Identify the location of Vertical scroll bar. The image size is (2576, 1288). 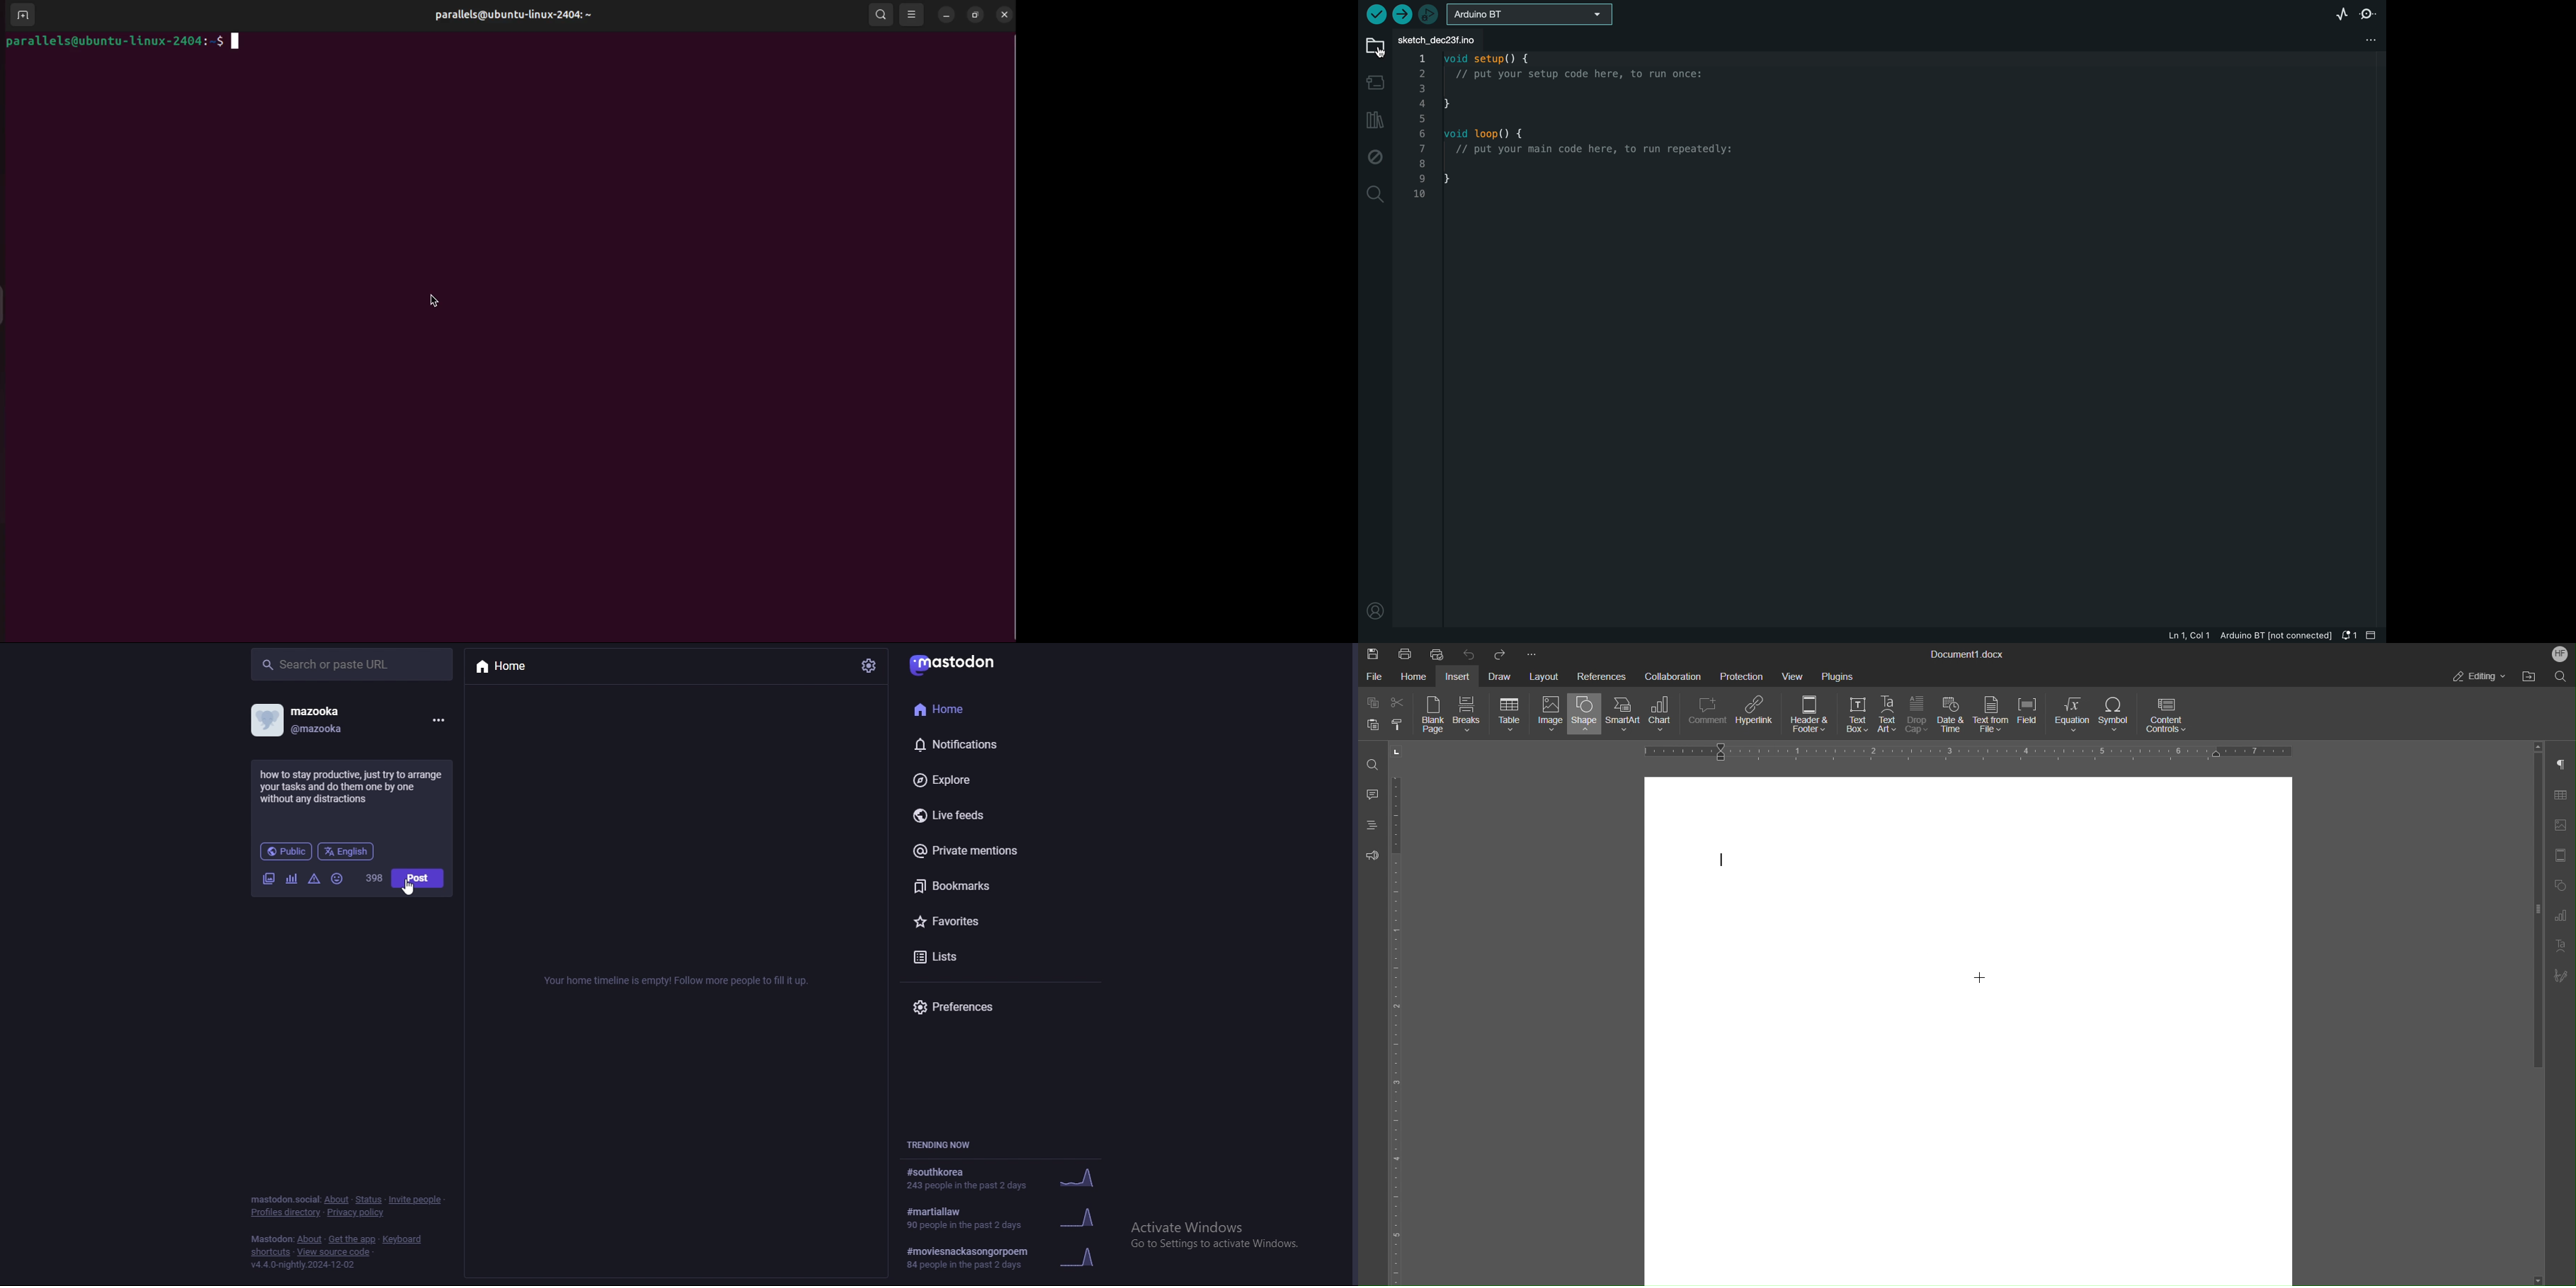
(2536, 915).